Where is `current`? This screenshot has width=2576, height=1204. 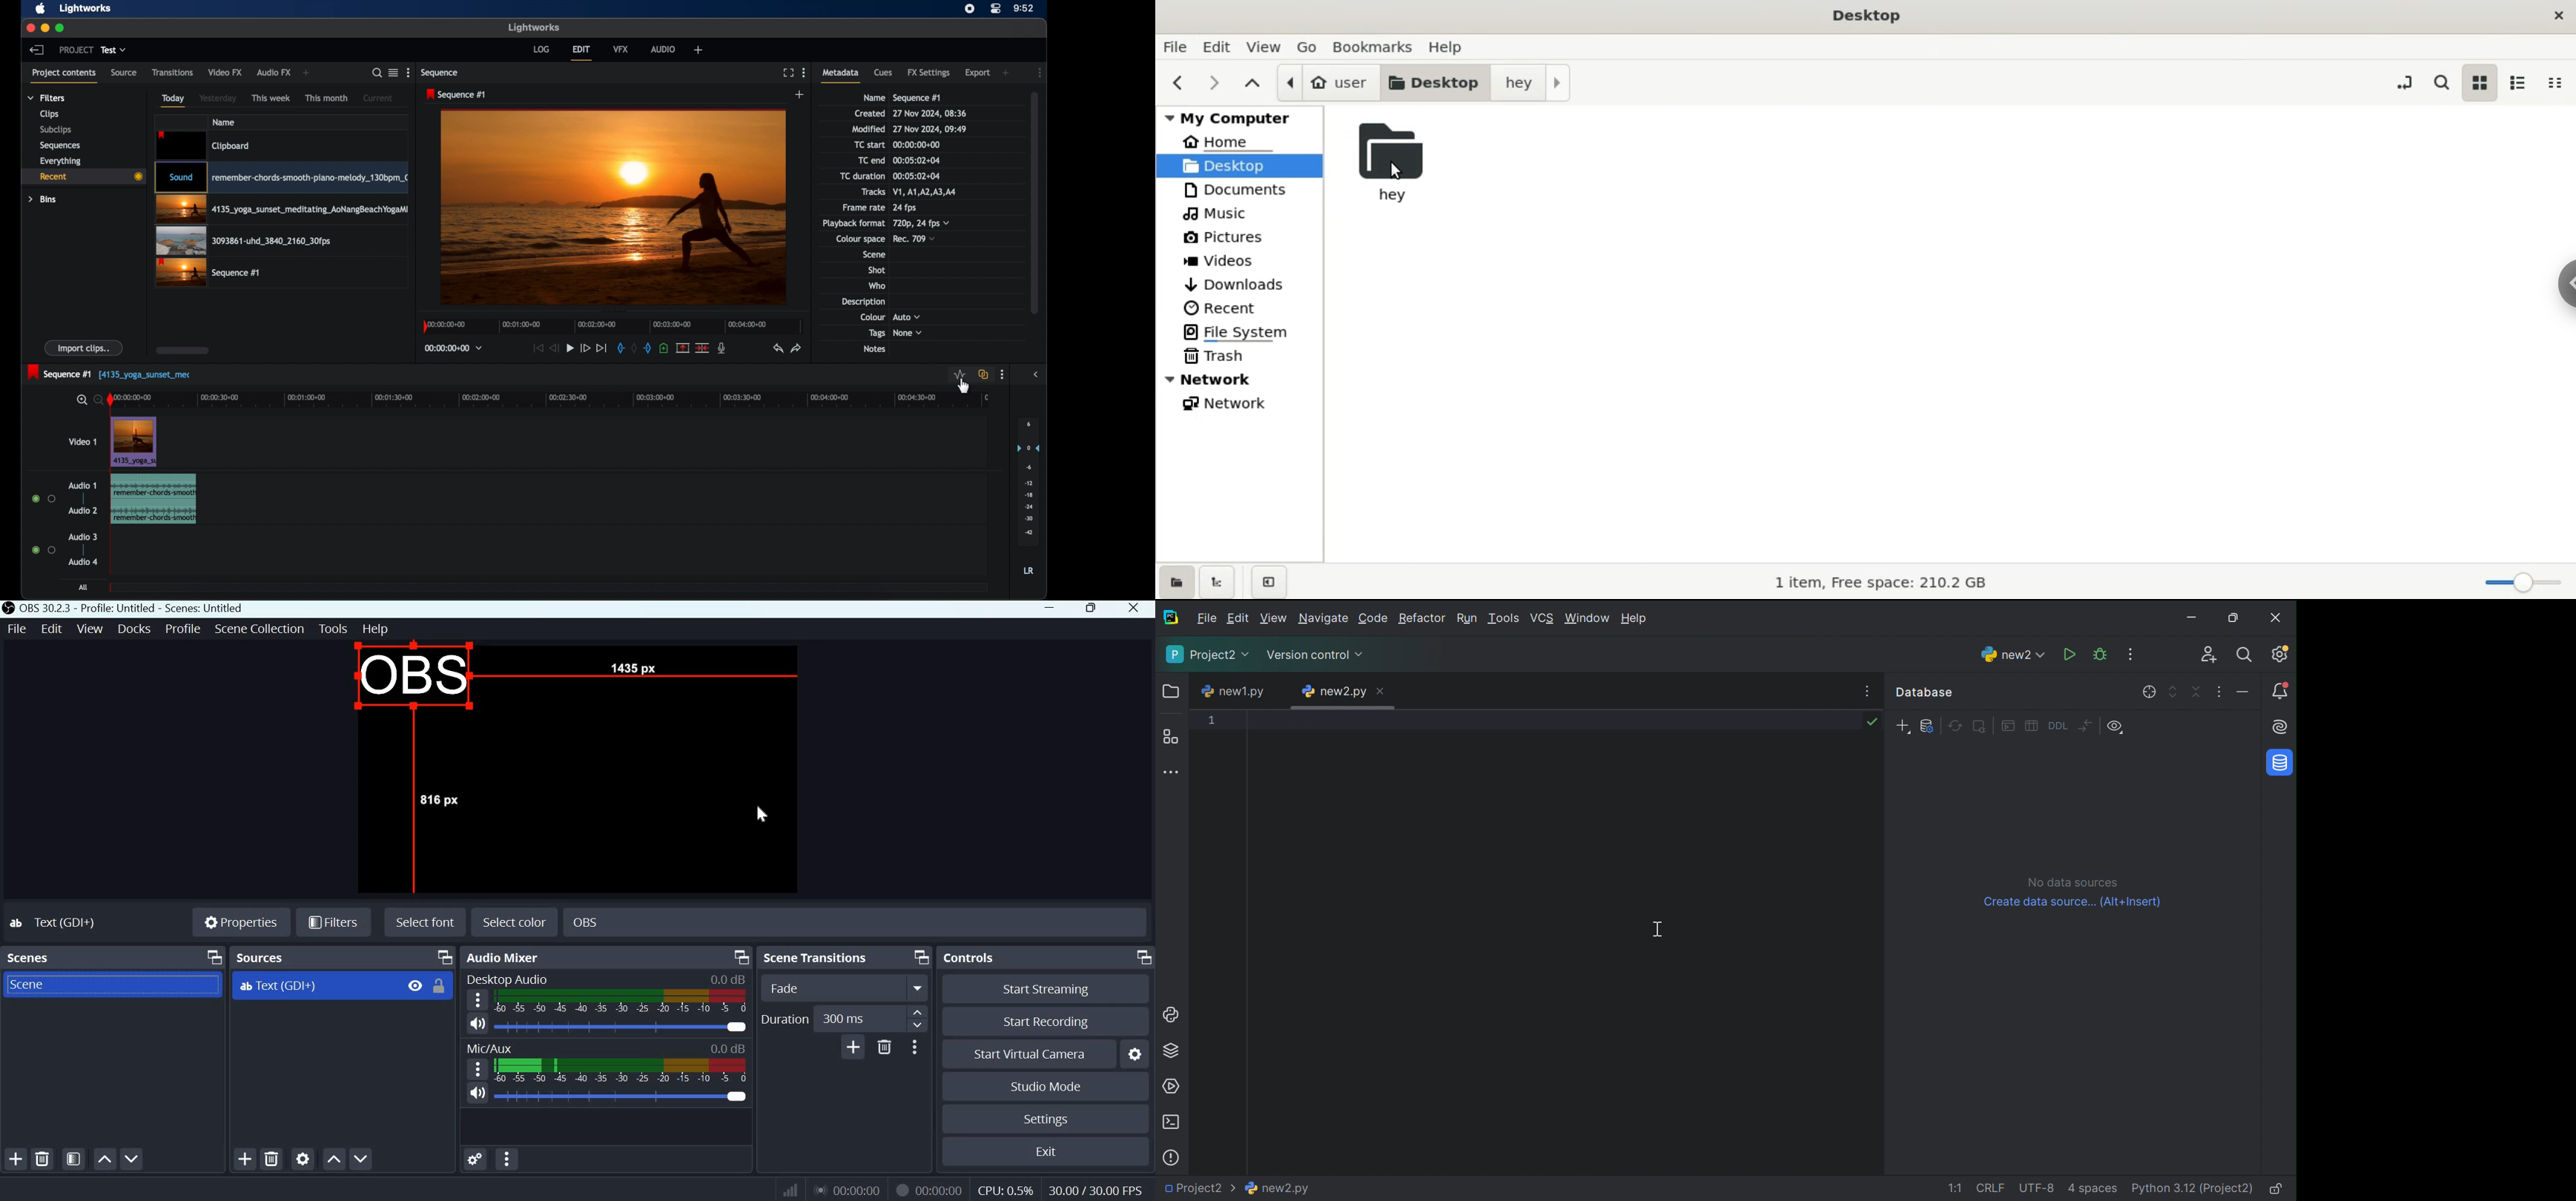 current is located at coordinates (379, 97).